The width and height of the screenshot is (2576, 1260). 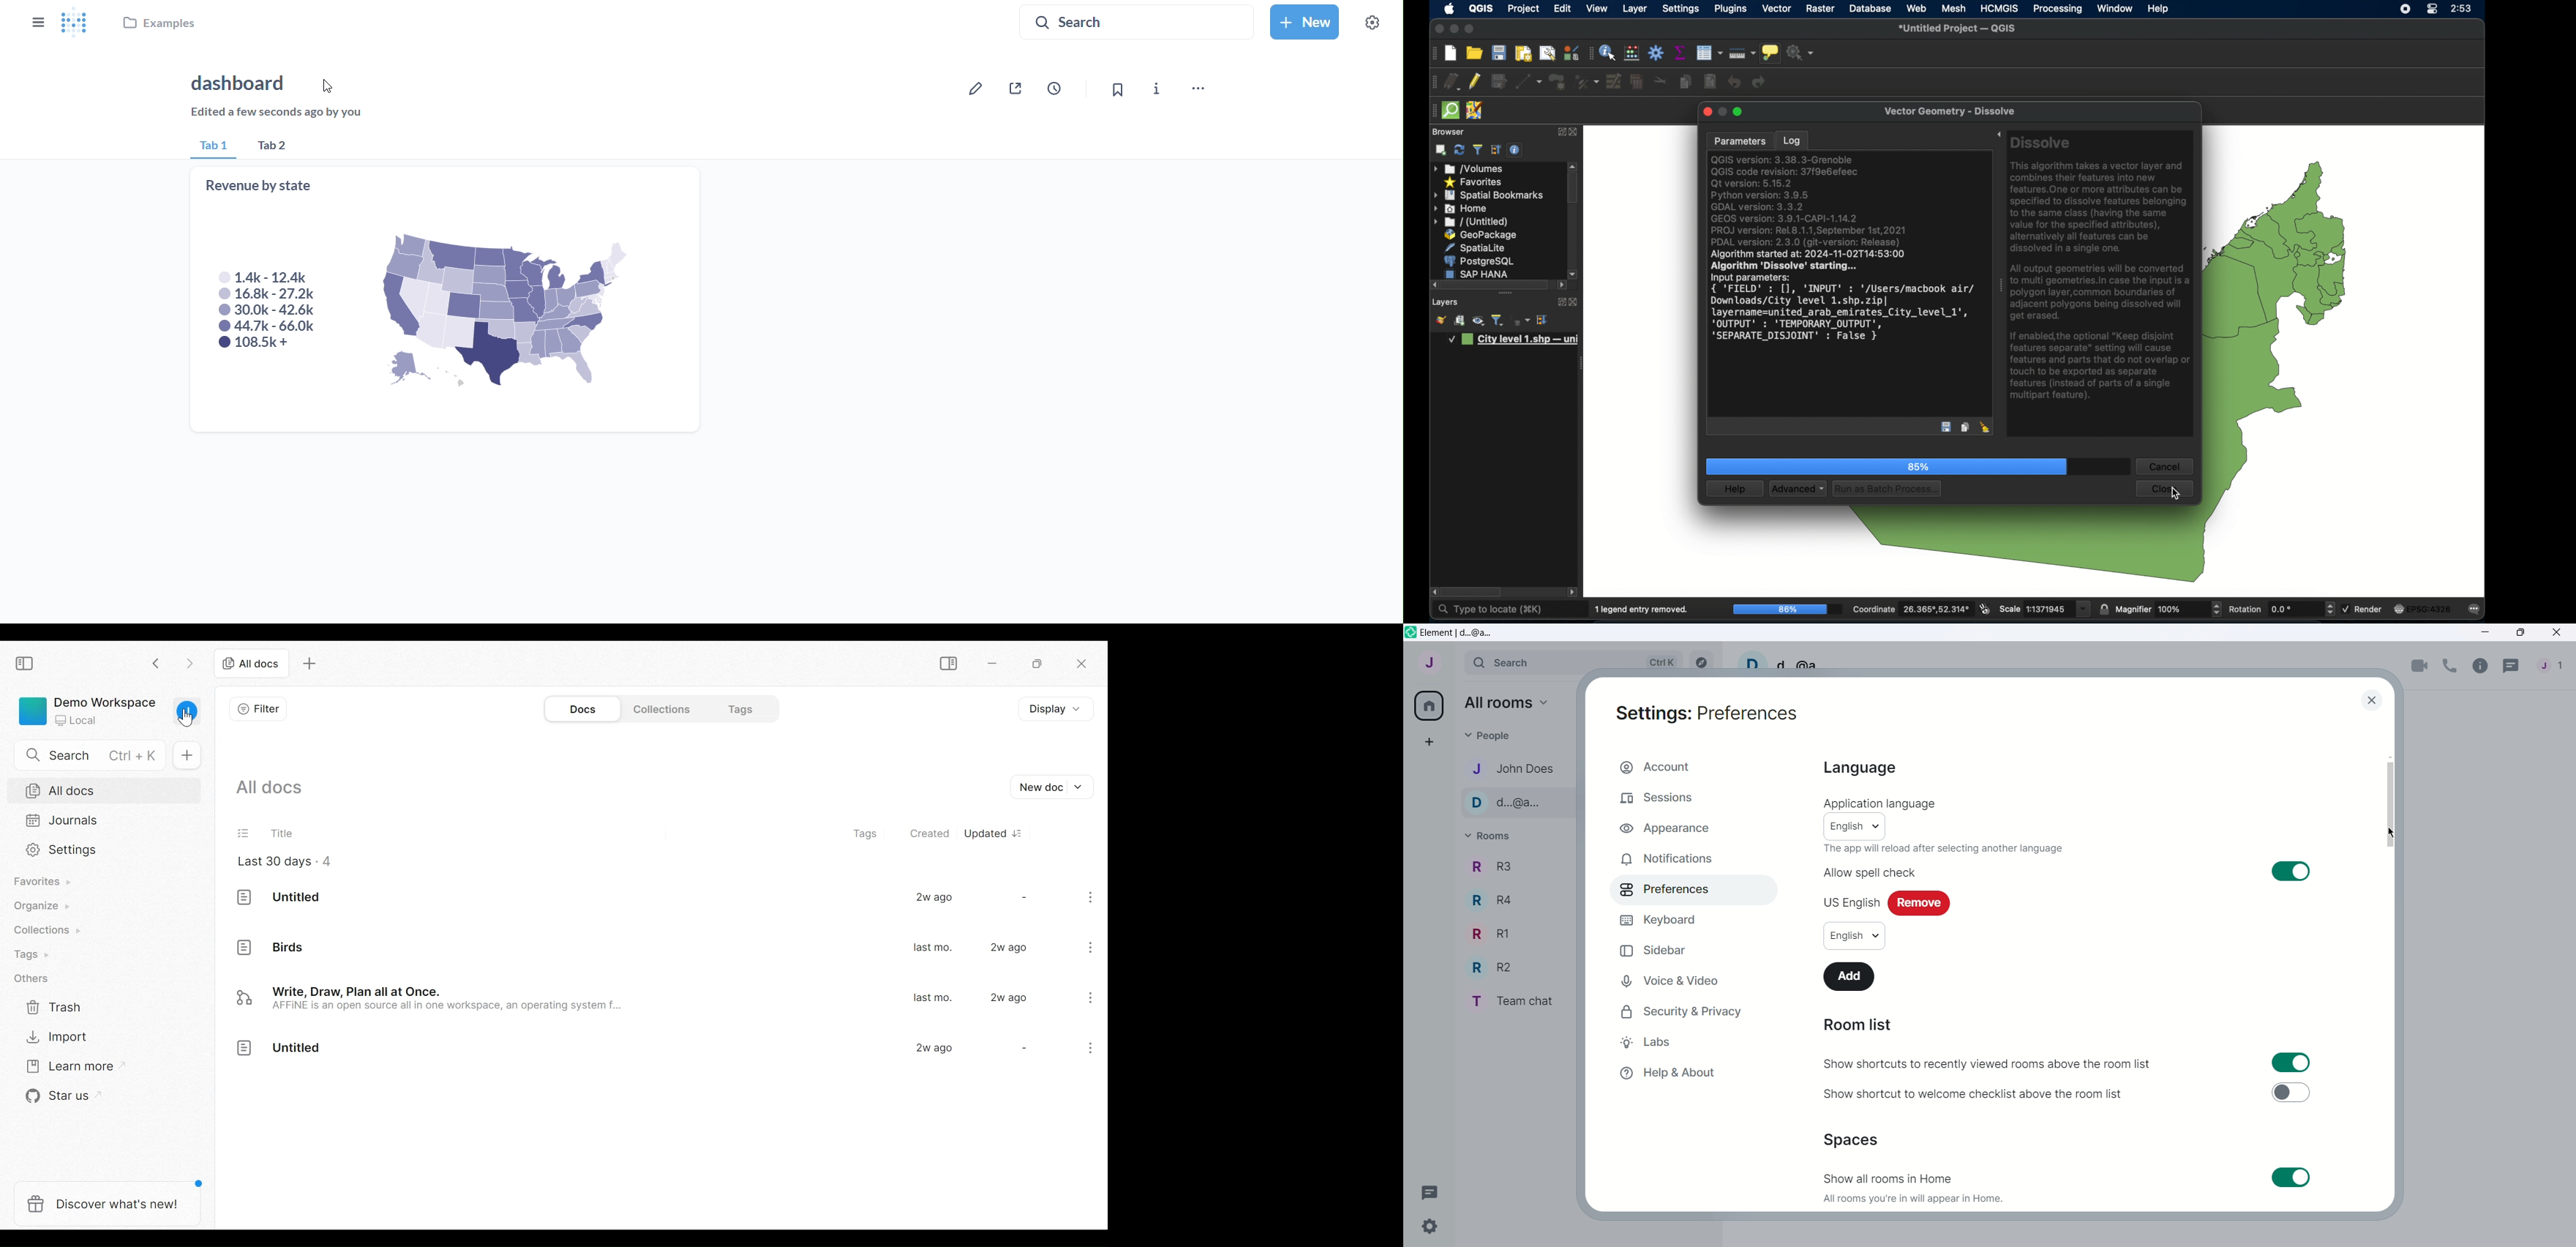 I want to click on John Does - Contact name, so click(x=1519, y=769).